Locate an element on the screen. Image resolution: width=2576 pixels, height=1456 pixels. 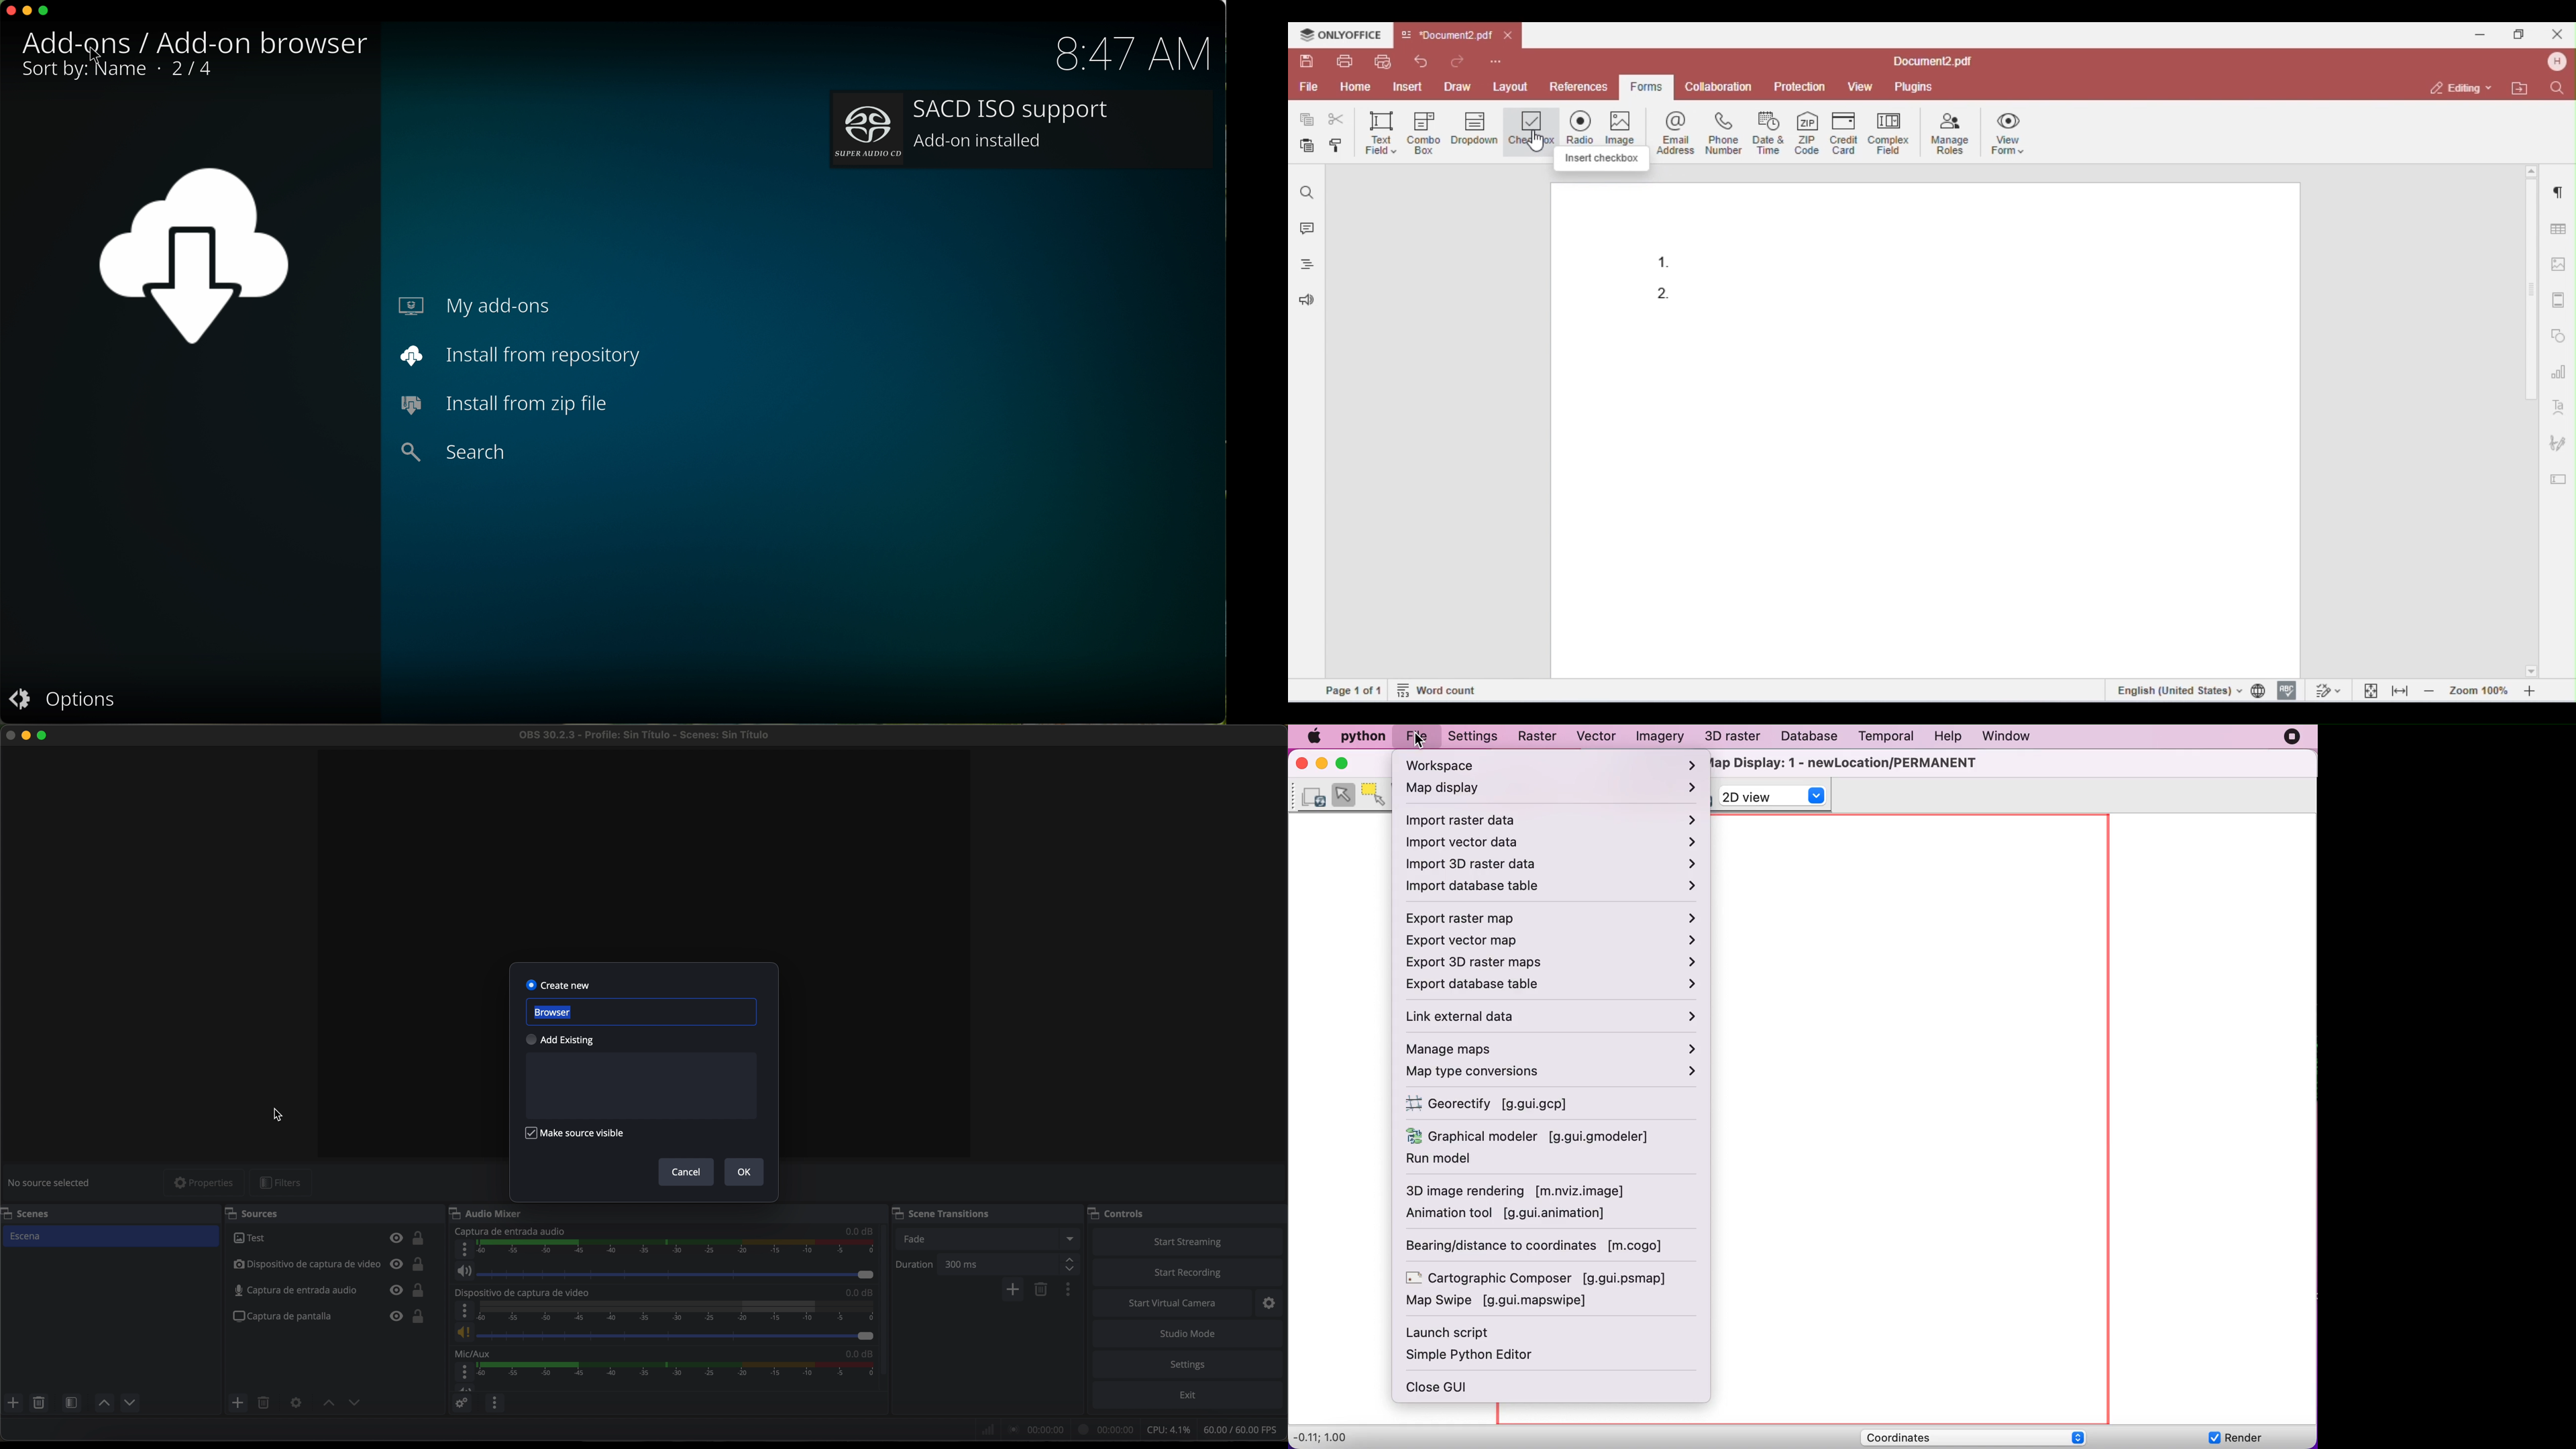
mouse is located at coordinates (97, 55).